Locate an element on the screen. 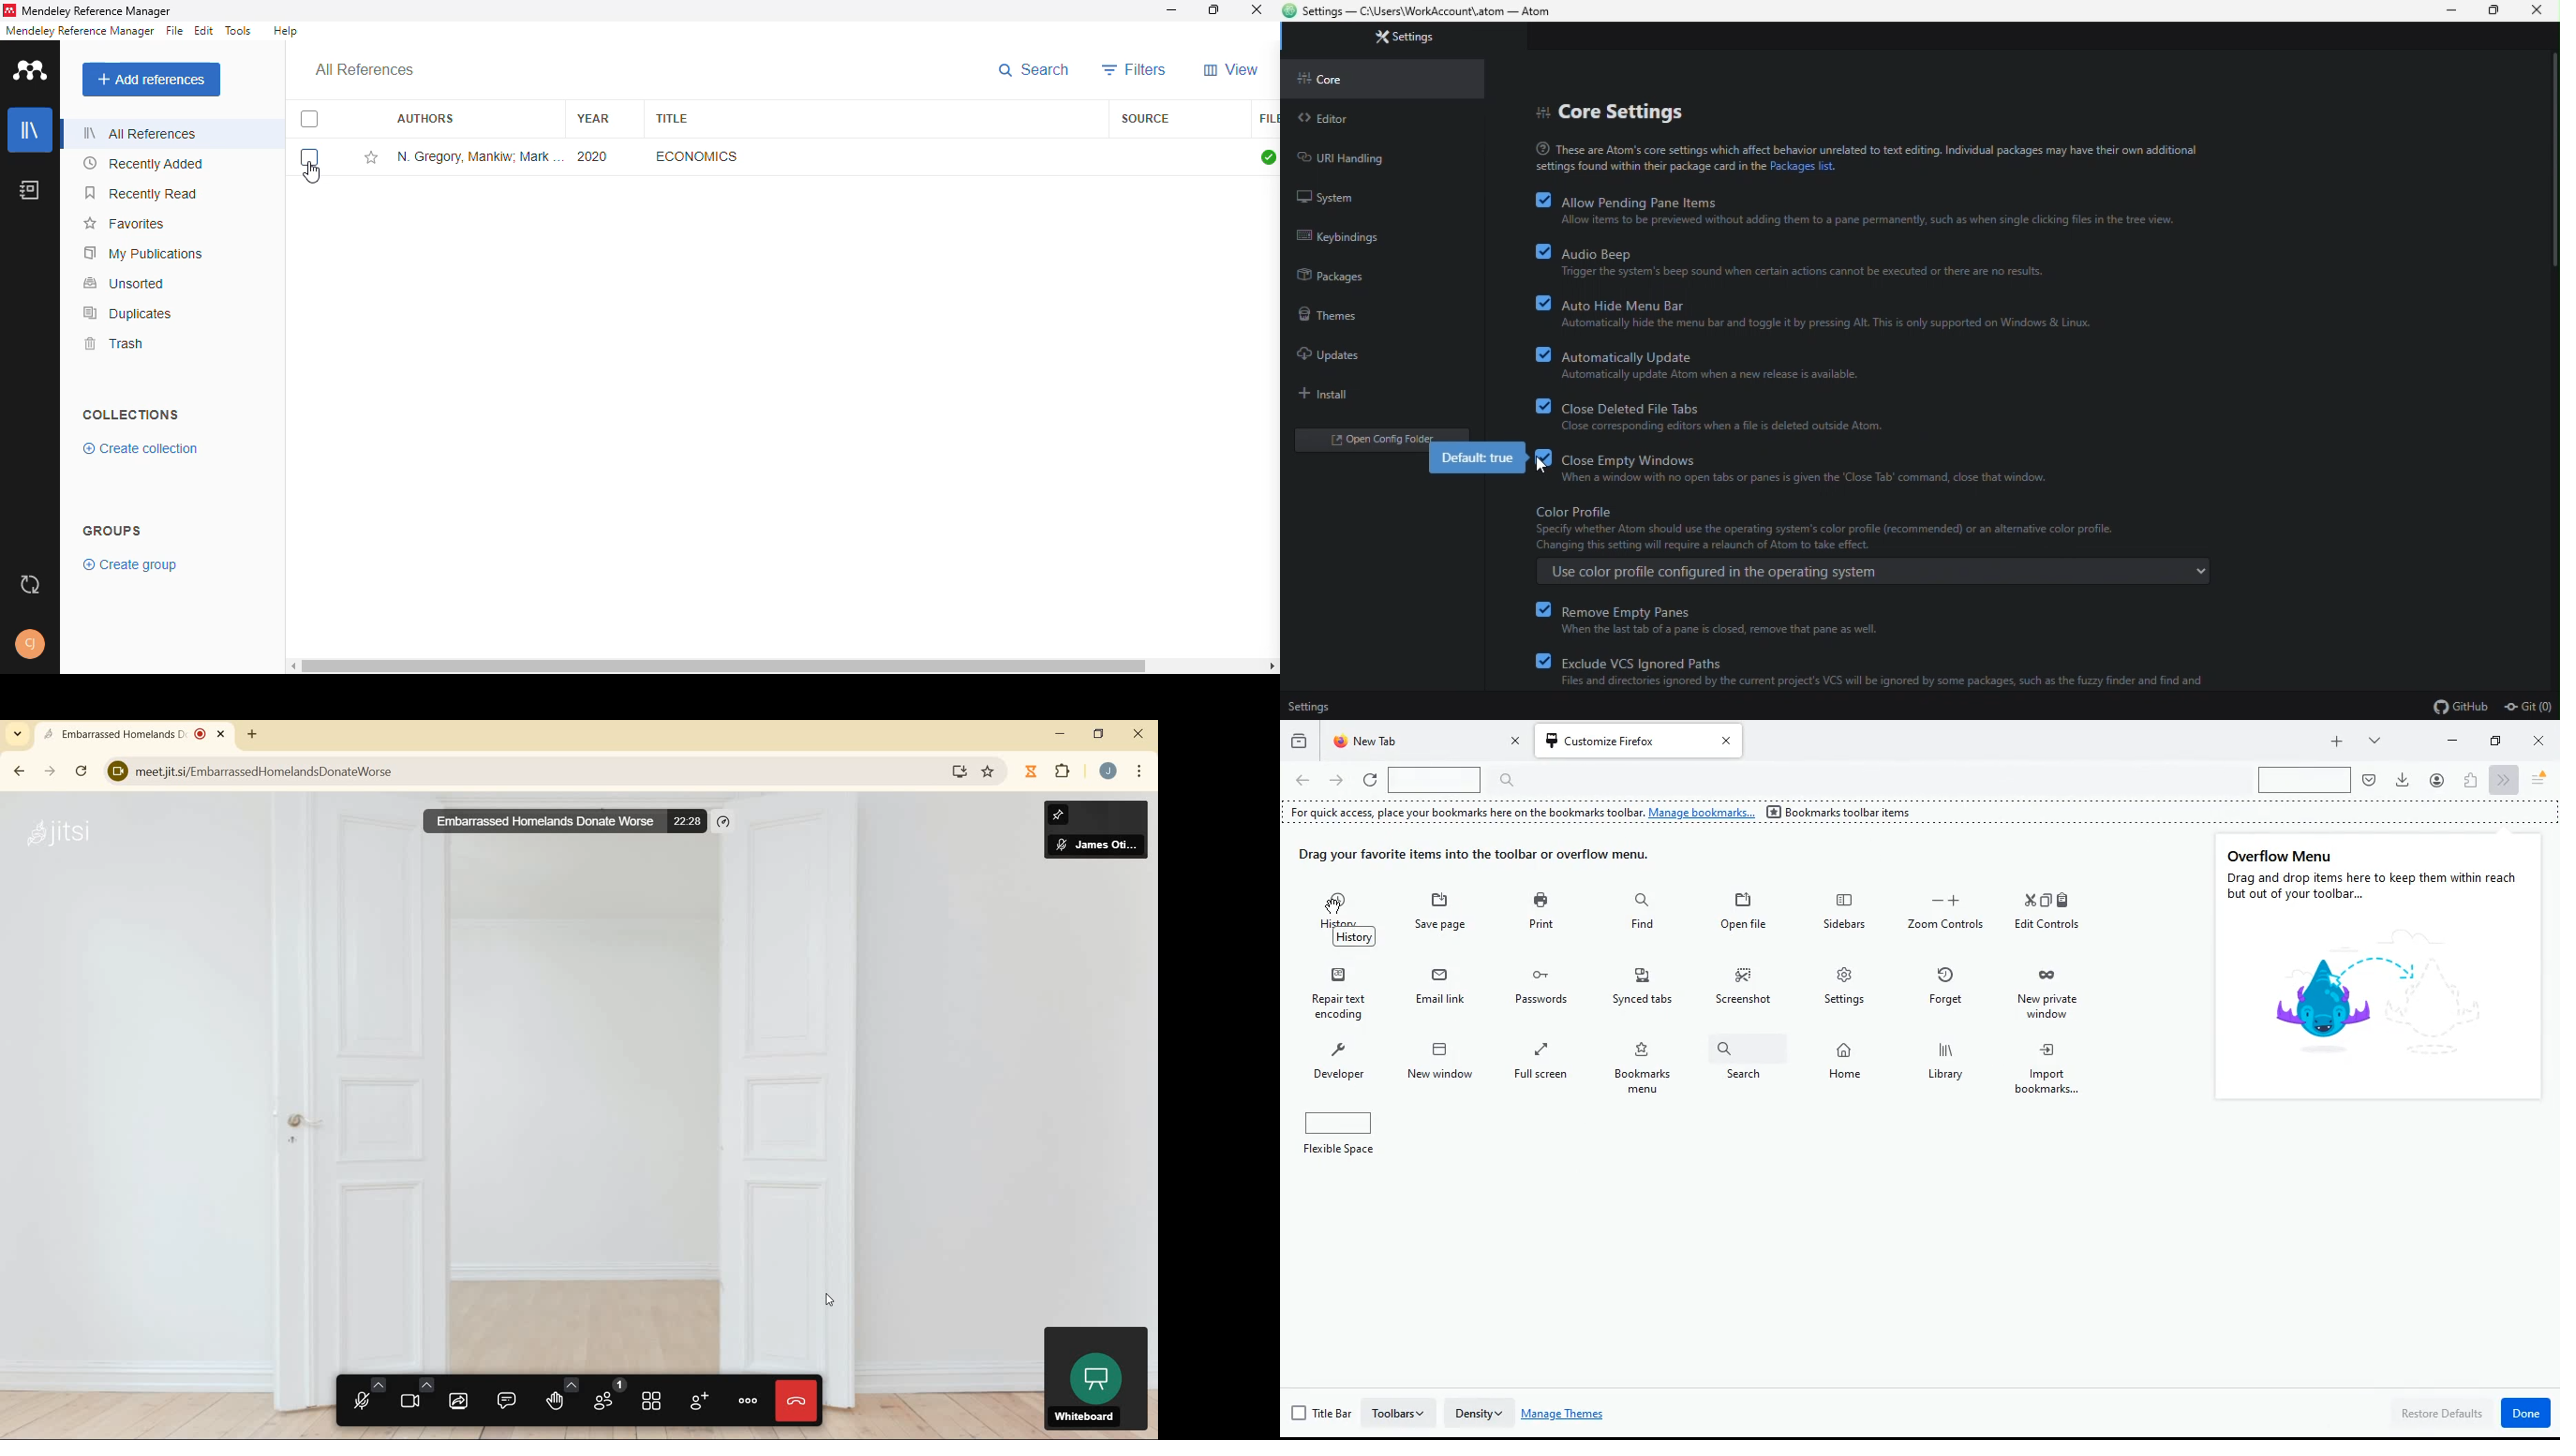 The width and height of the screenshot is (2576, 1456). For quick access, place your bookmarks here on the bookmarks toolbar. Manage bookmarks... is located at coordinates (1520, 813).